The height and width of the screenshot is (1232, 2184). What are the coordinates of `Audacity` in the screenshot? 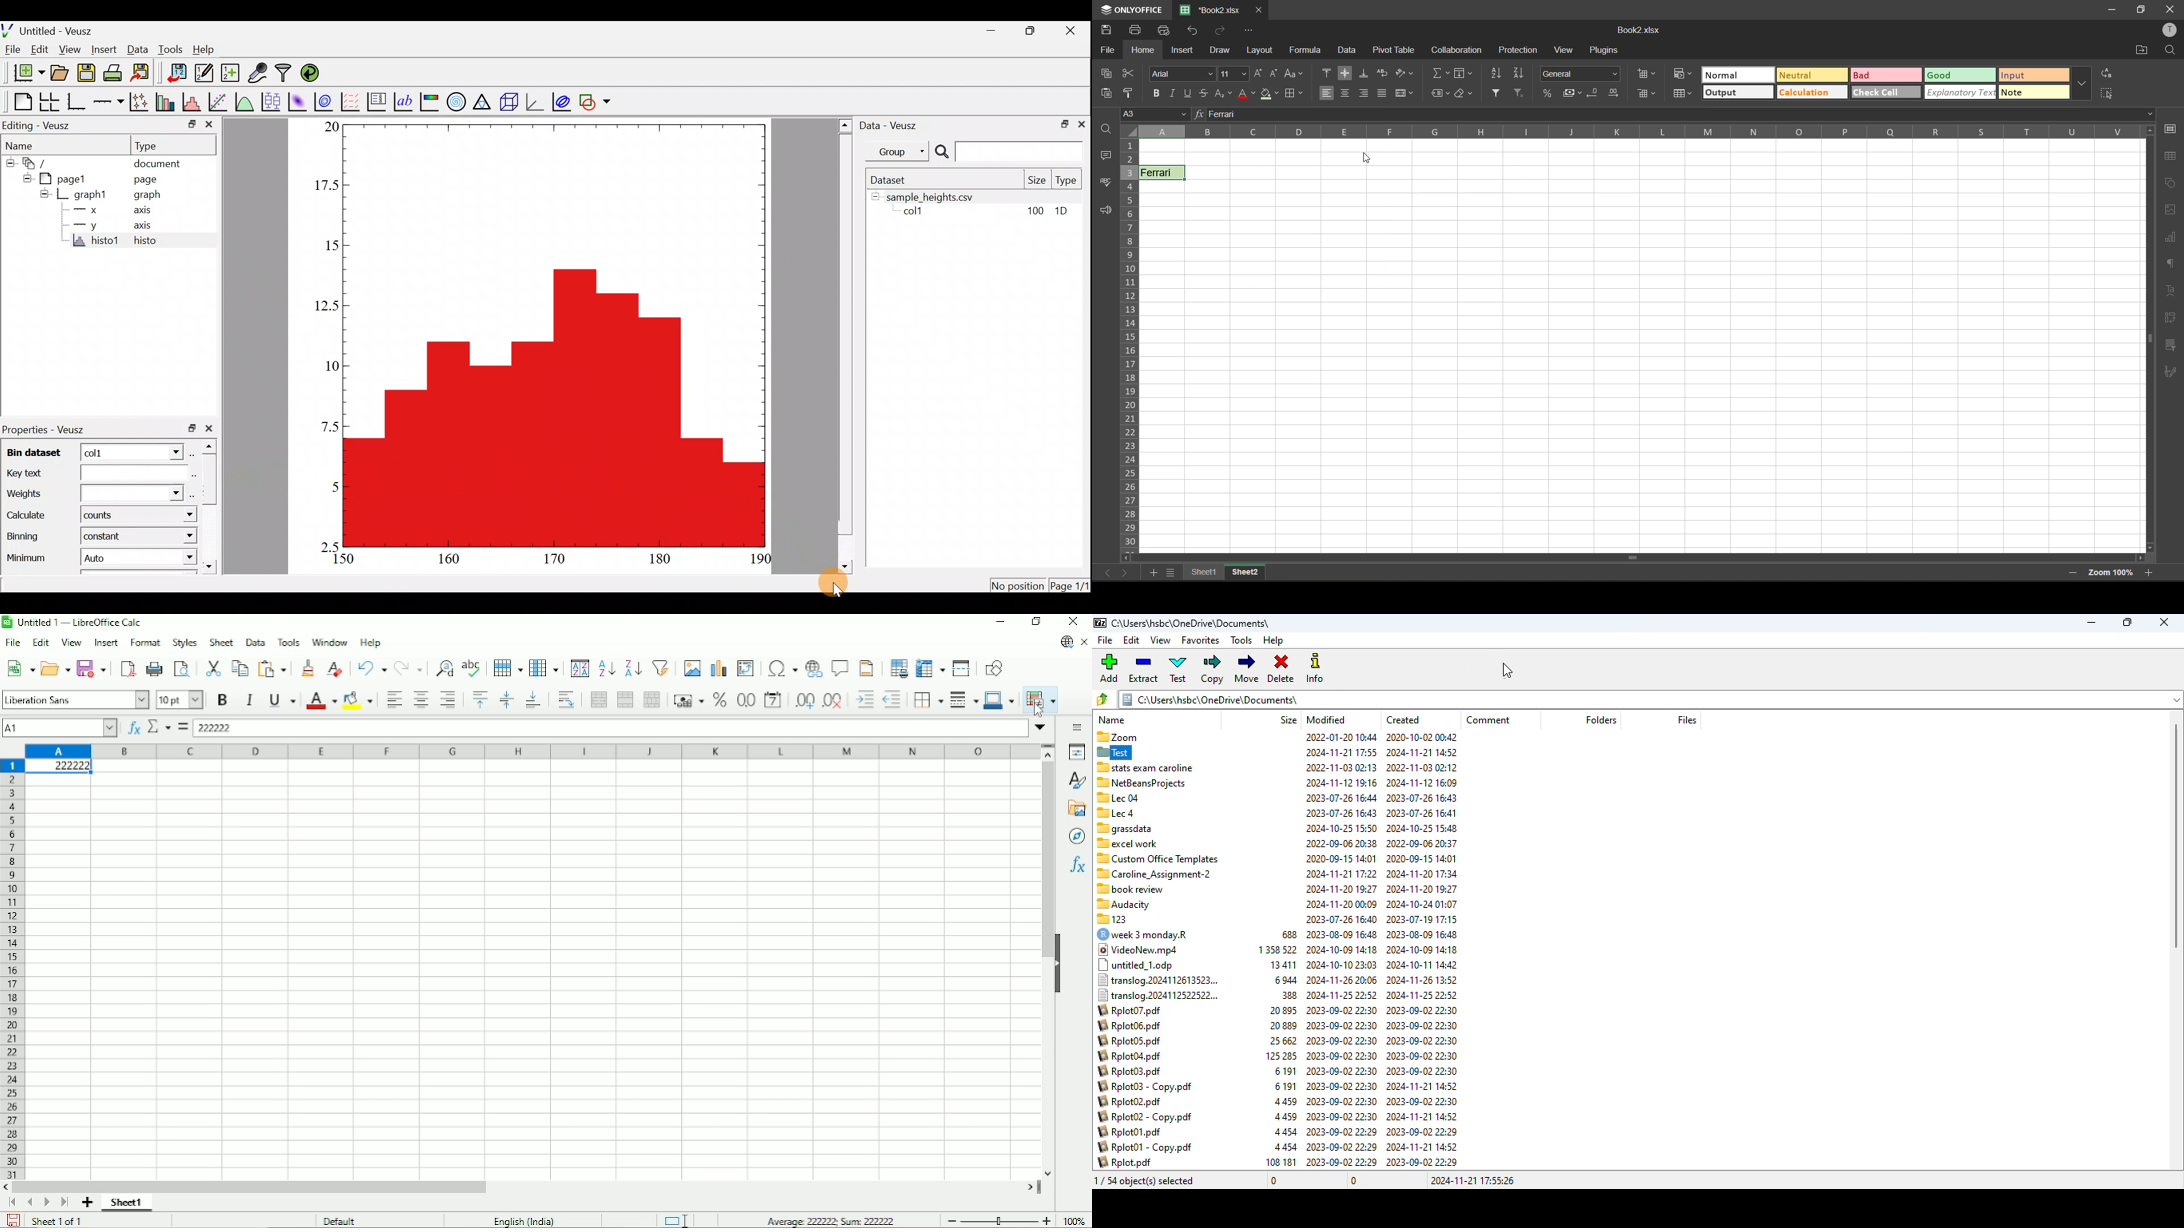 It's located at (1123, 905).